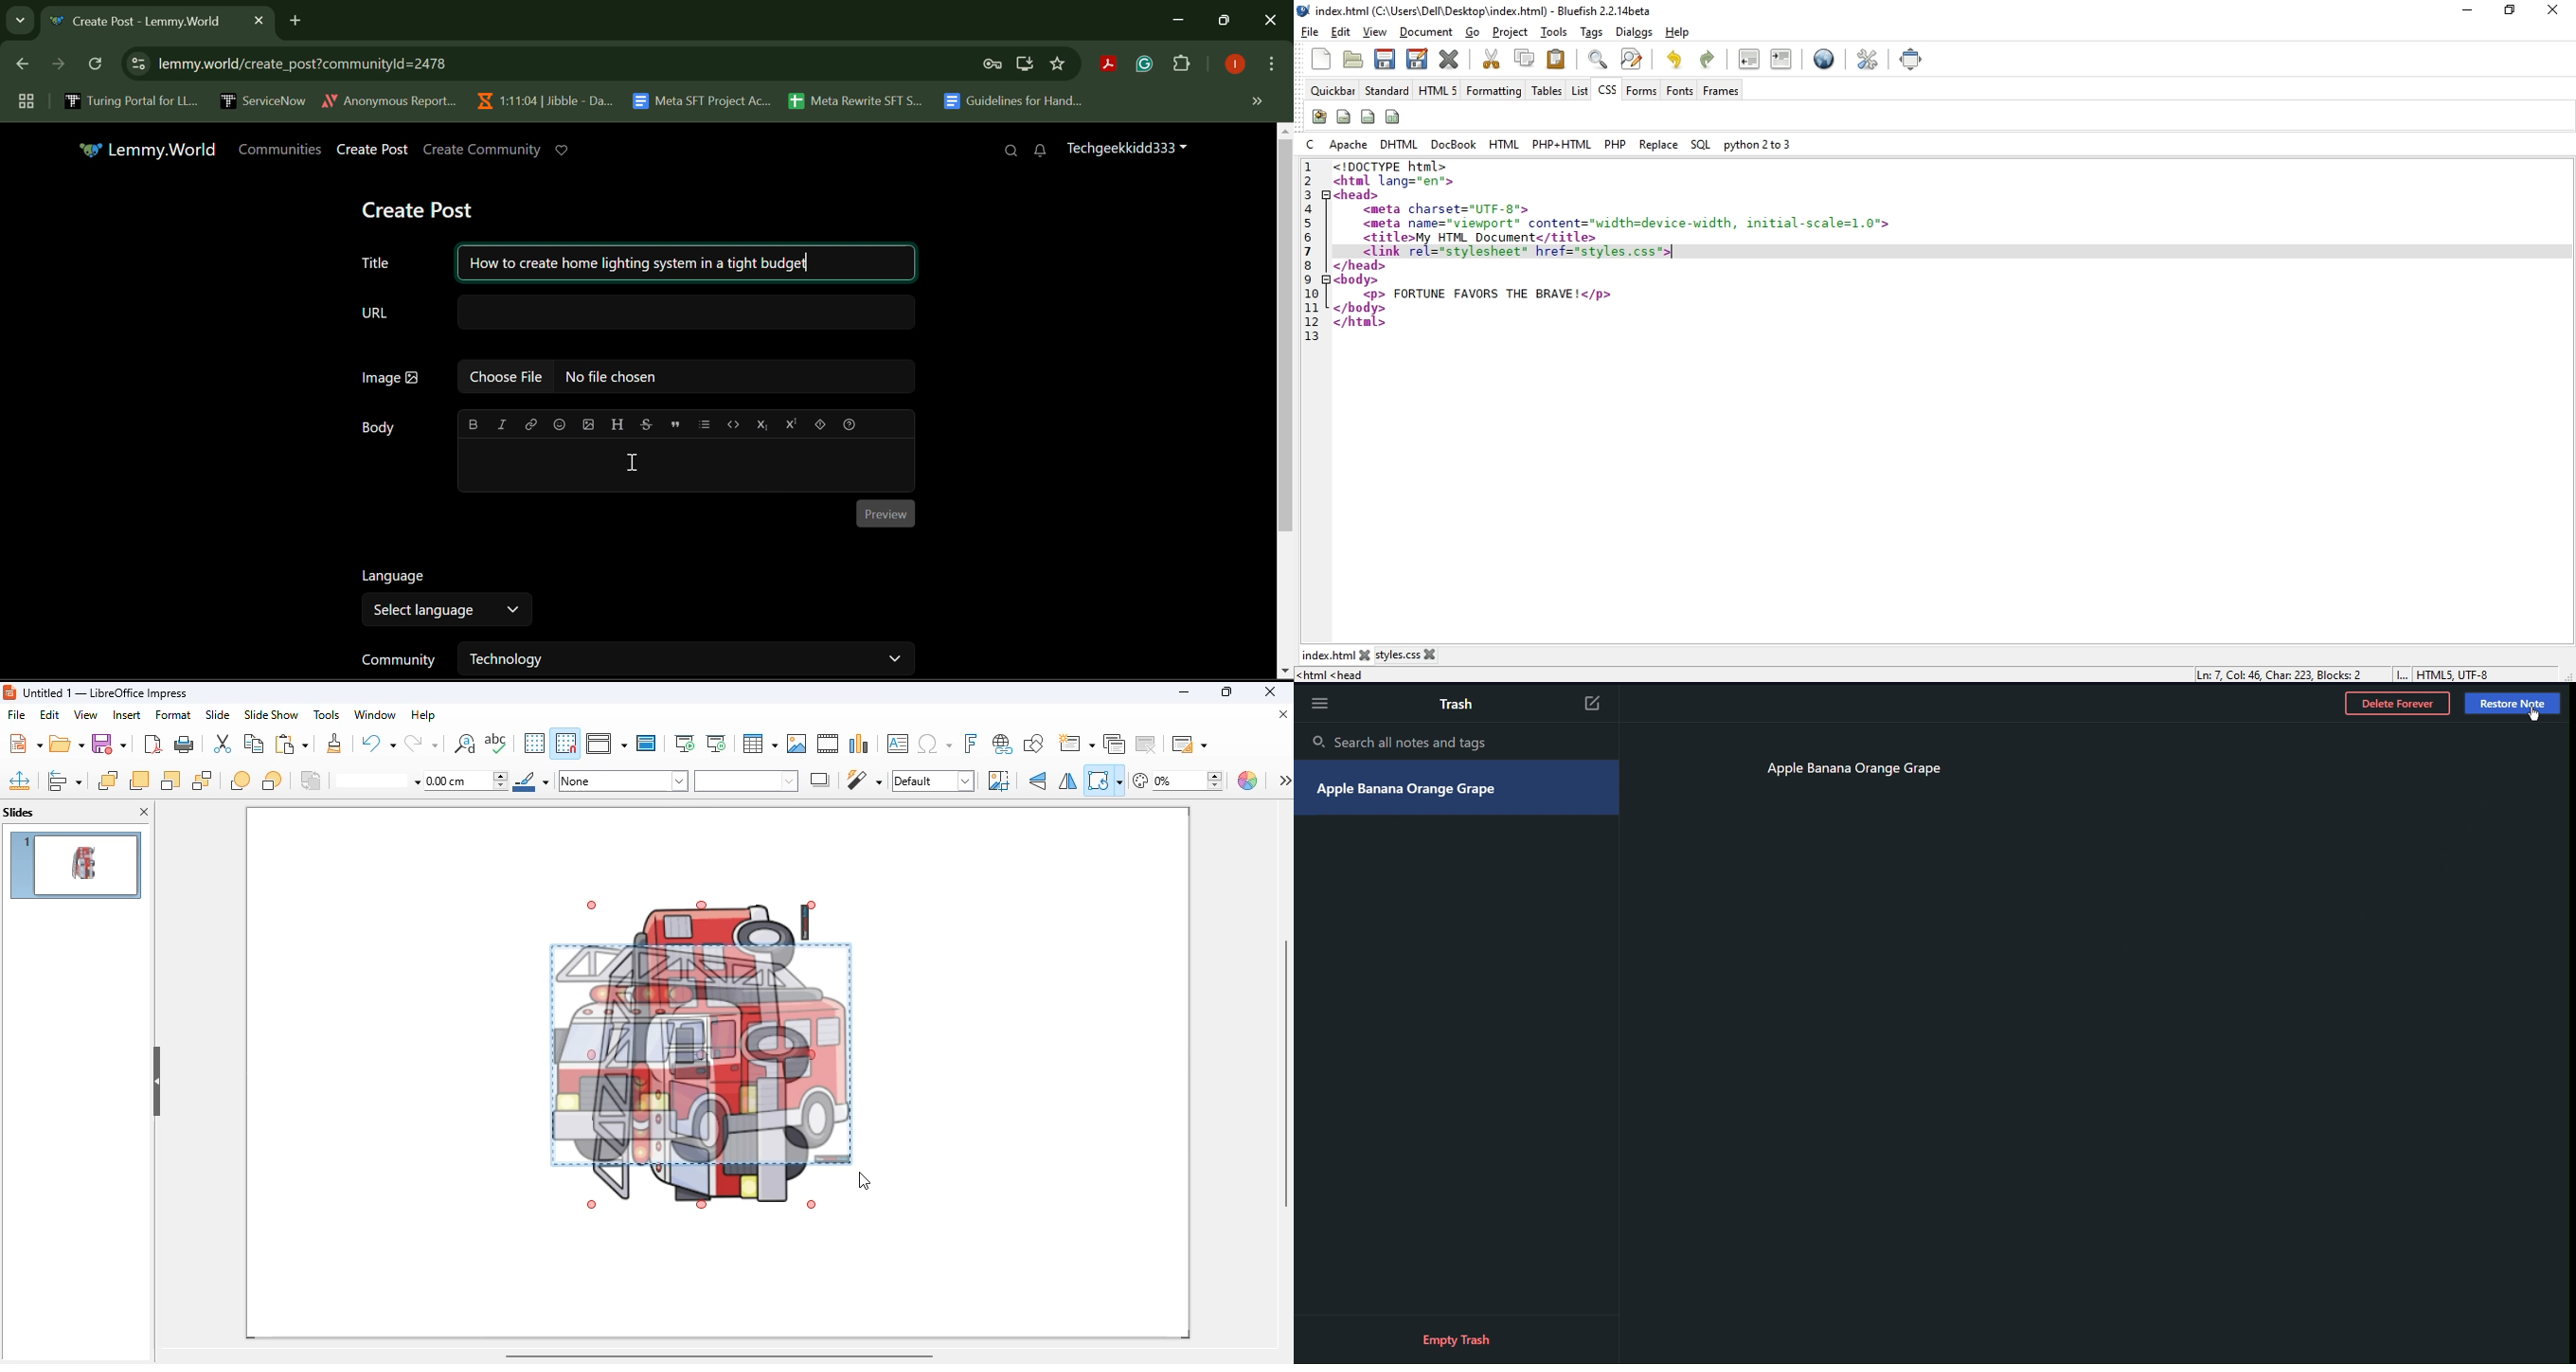  What do you see at coordinates (866, 1180) in the screenshot?
I see `drag to` at bounding box center [866, 1180].